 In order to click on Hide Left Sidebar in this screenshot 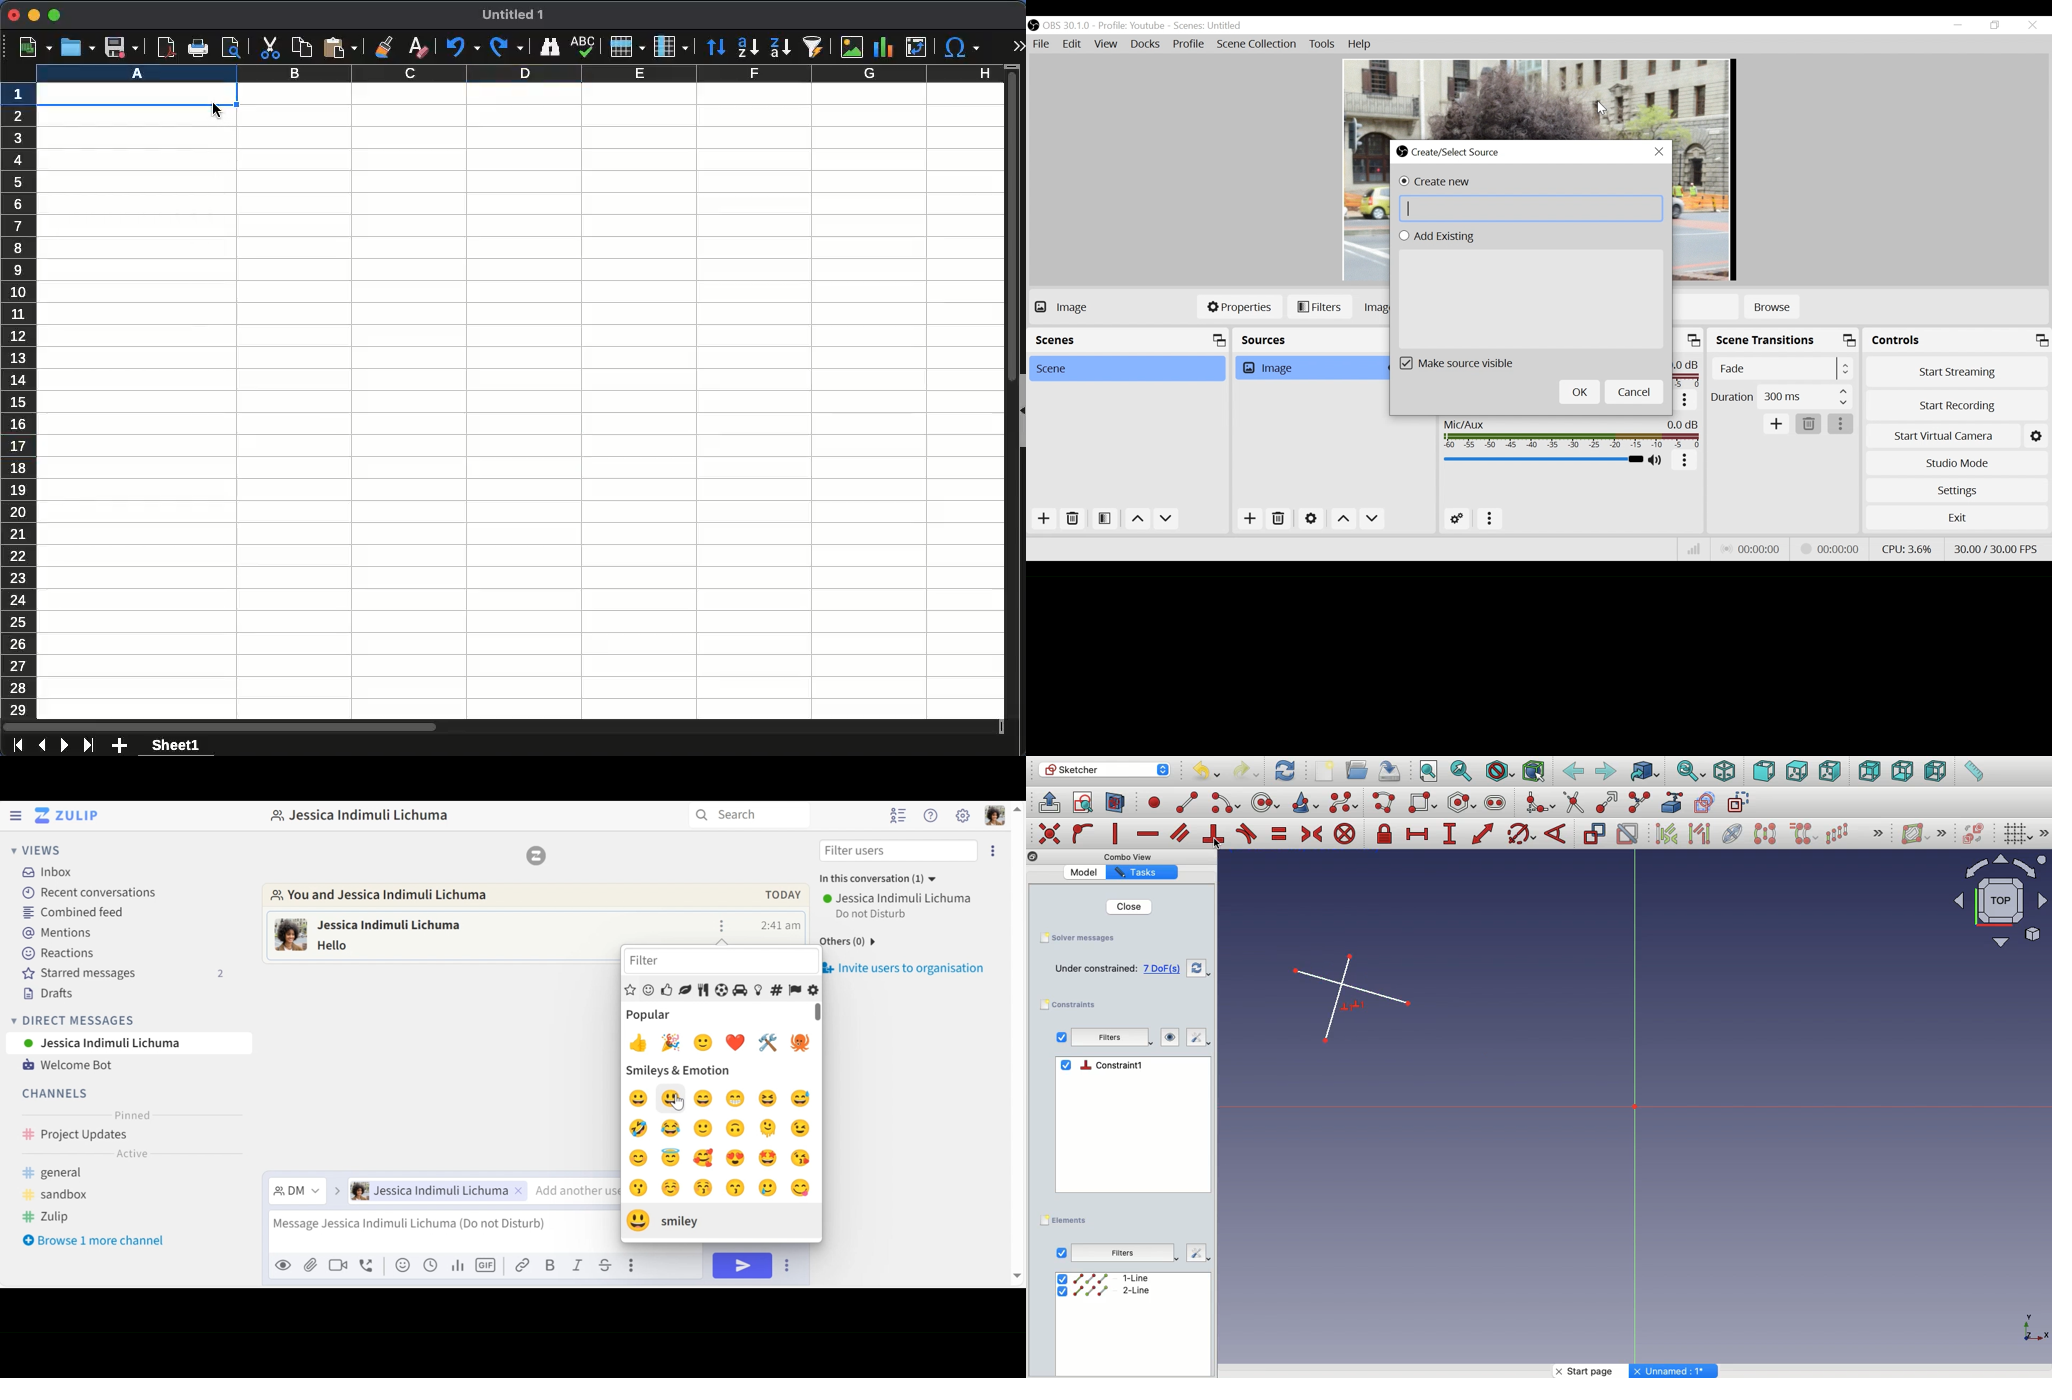, I will do `click(15, 815)`.